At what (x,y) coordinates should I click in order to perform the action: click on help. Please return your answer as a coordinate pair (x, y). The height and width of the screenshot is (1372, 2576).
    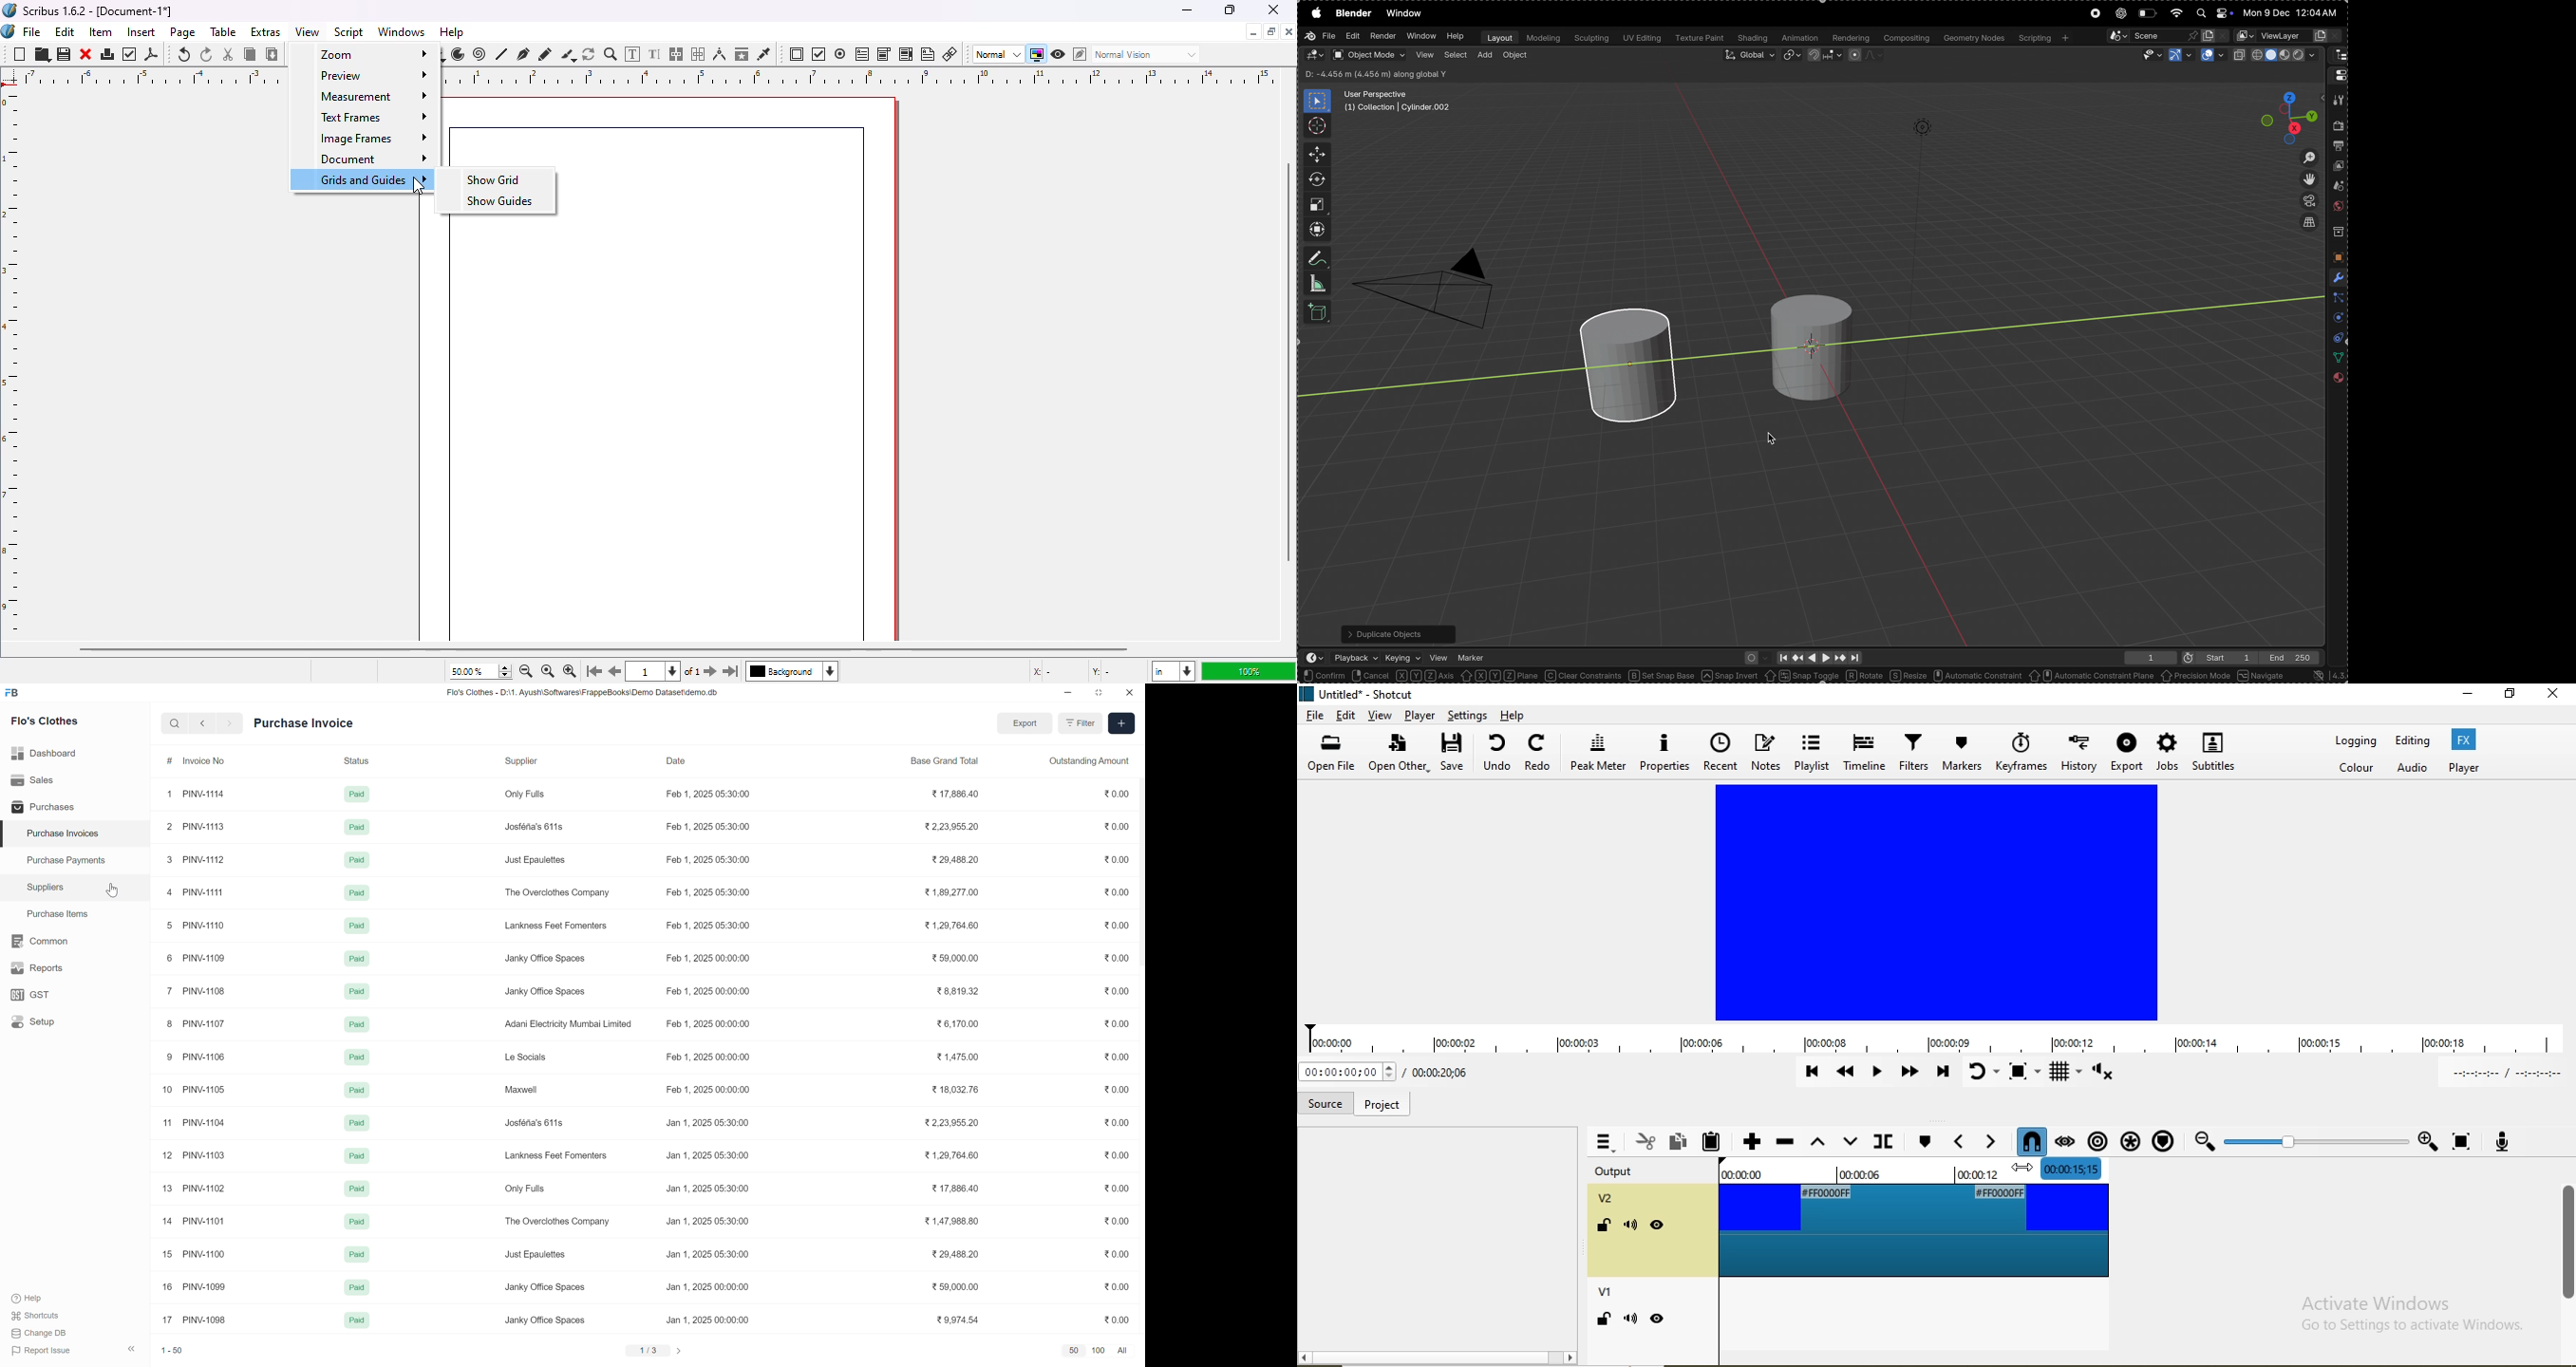
    Looking at the image, I should click on (1514, 714).